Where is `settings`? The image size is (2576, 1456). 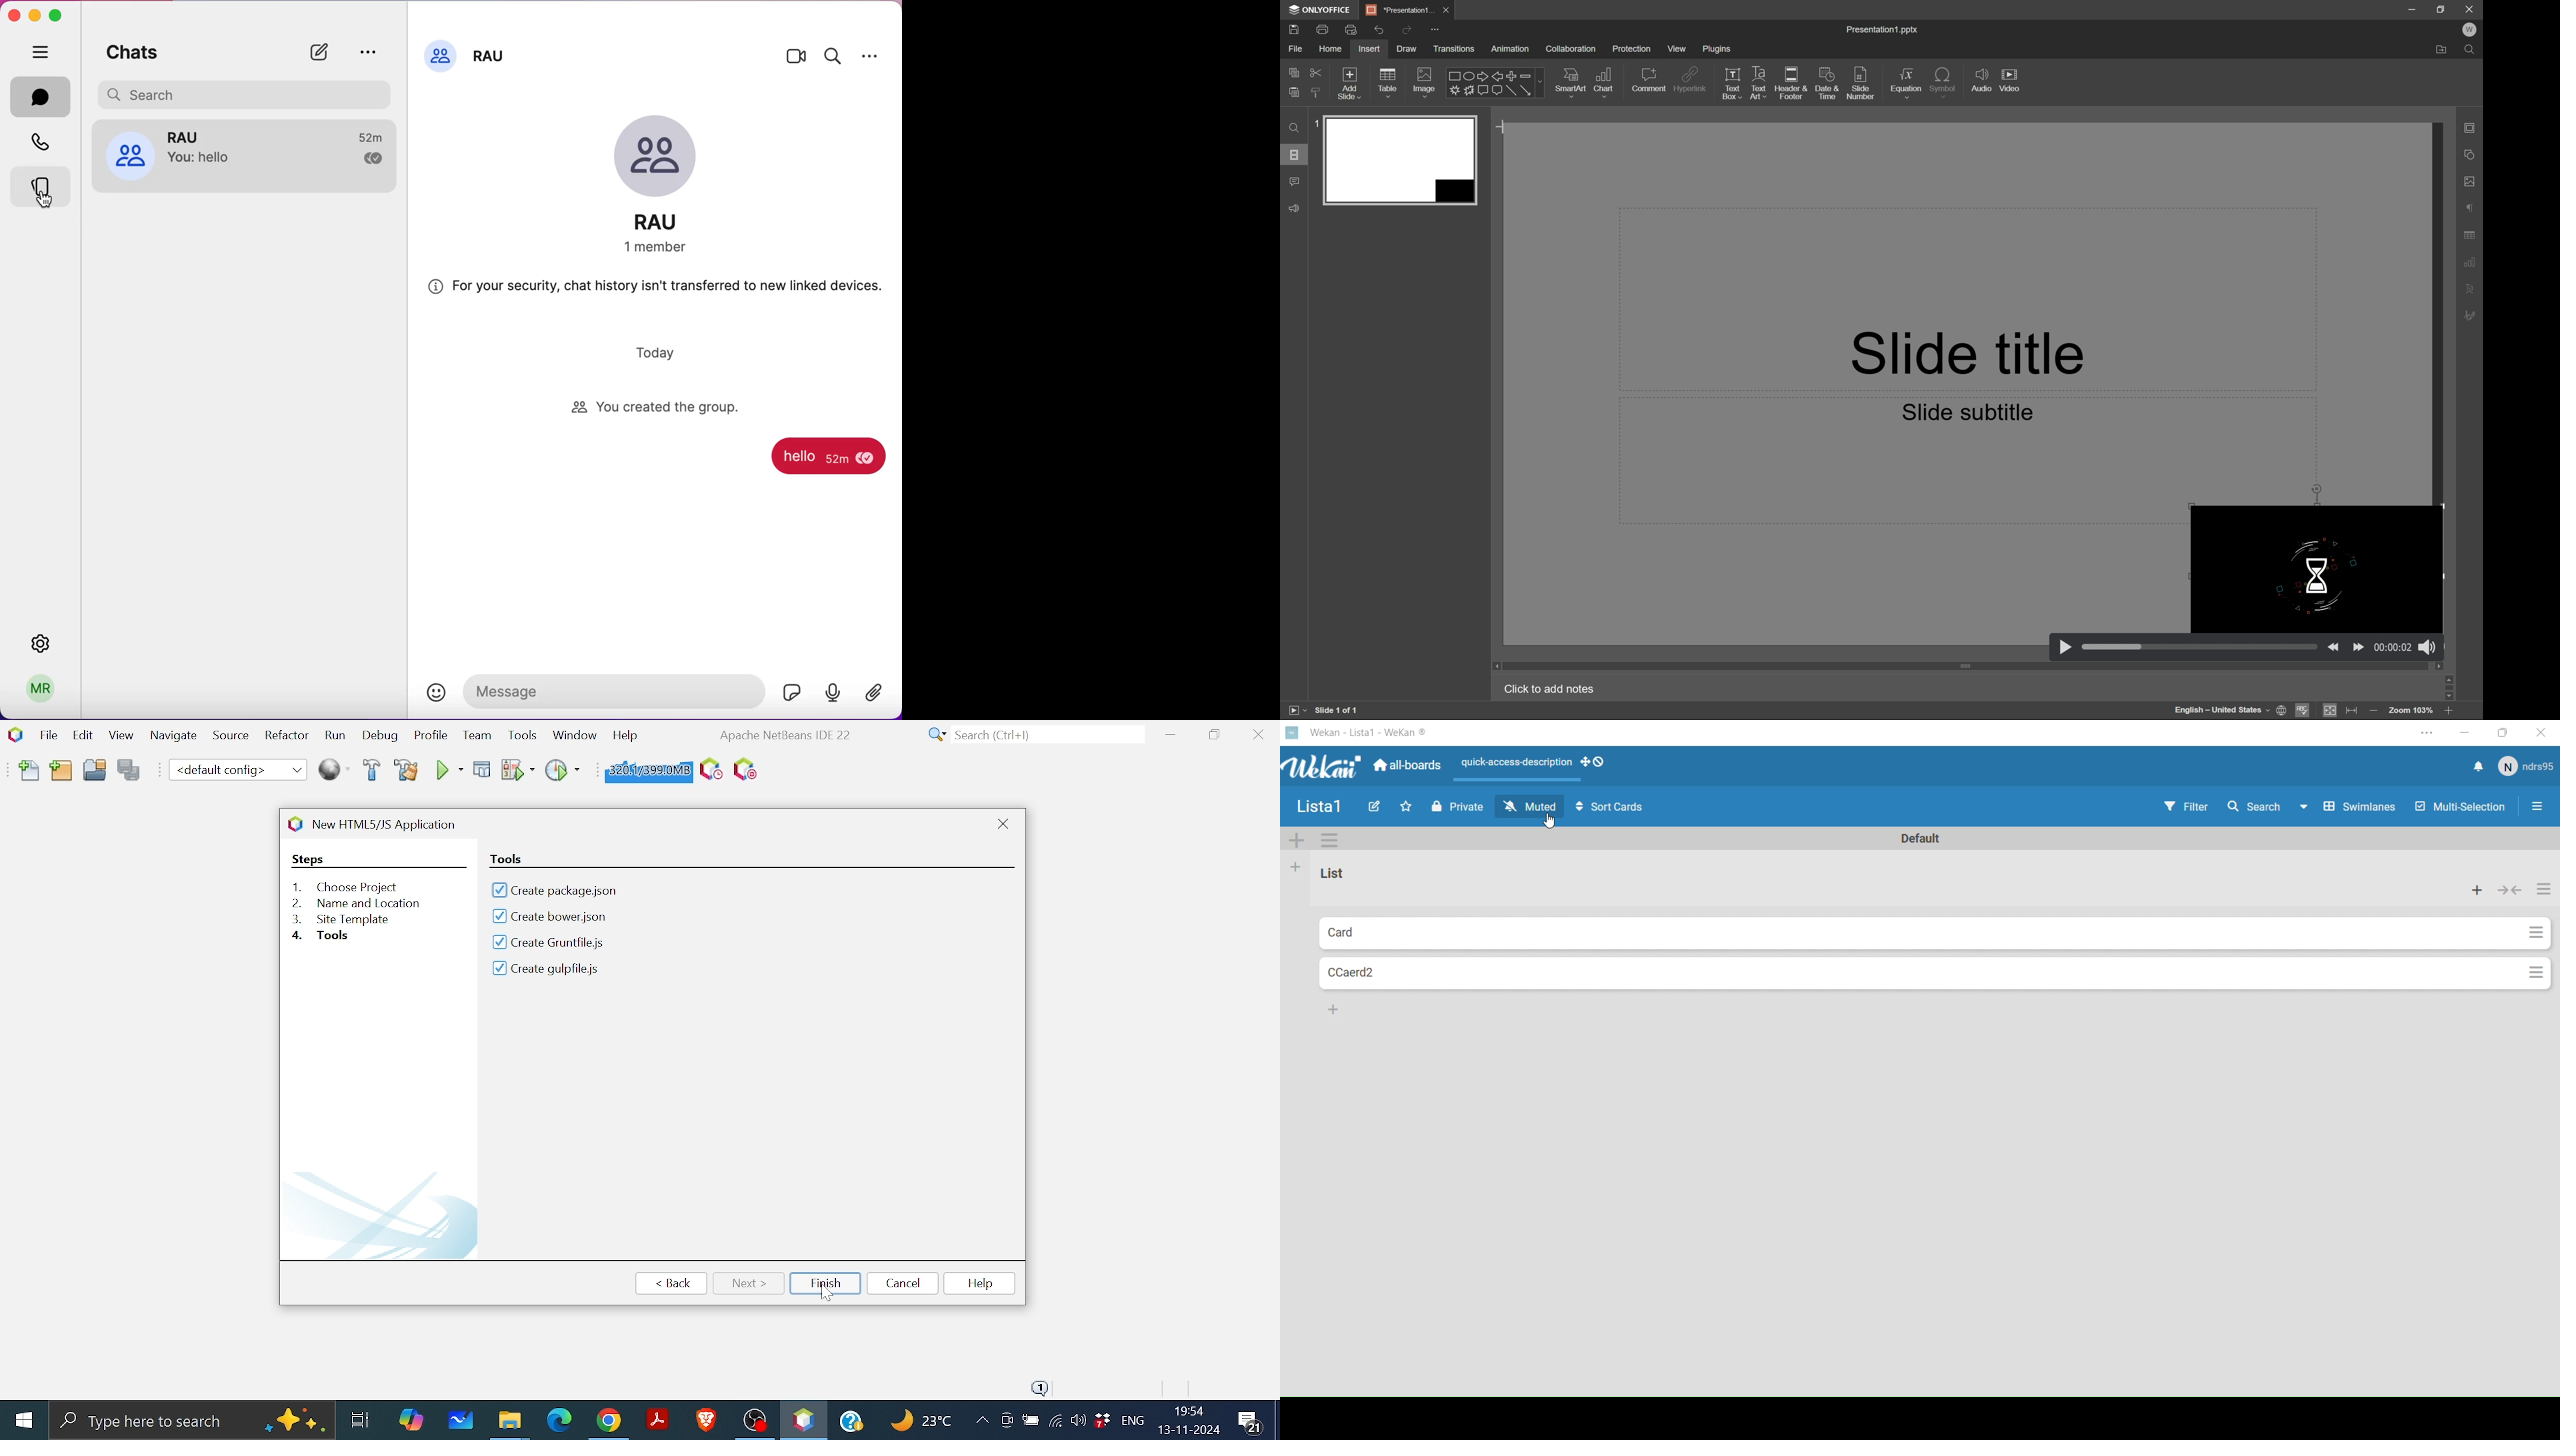
settings is located at coordinates (51, 644).